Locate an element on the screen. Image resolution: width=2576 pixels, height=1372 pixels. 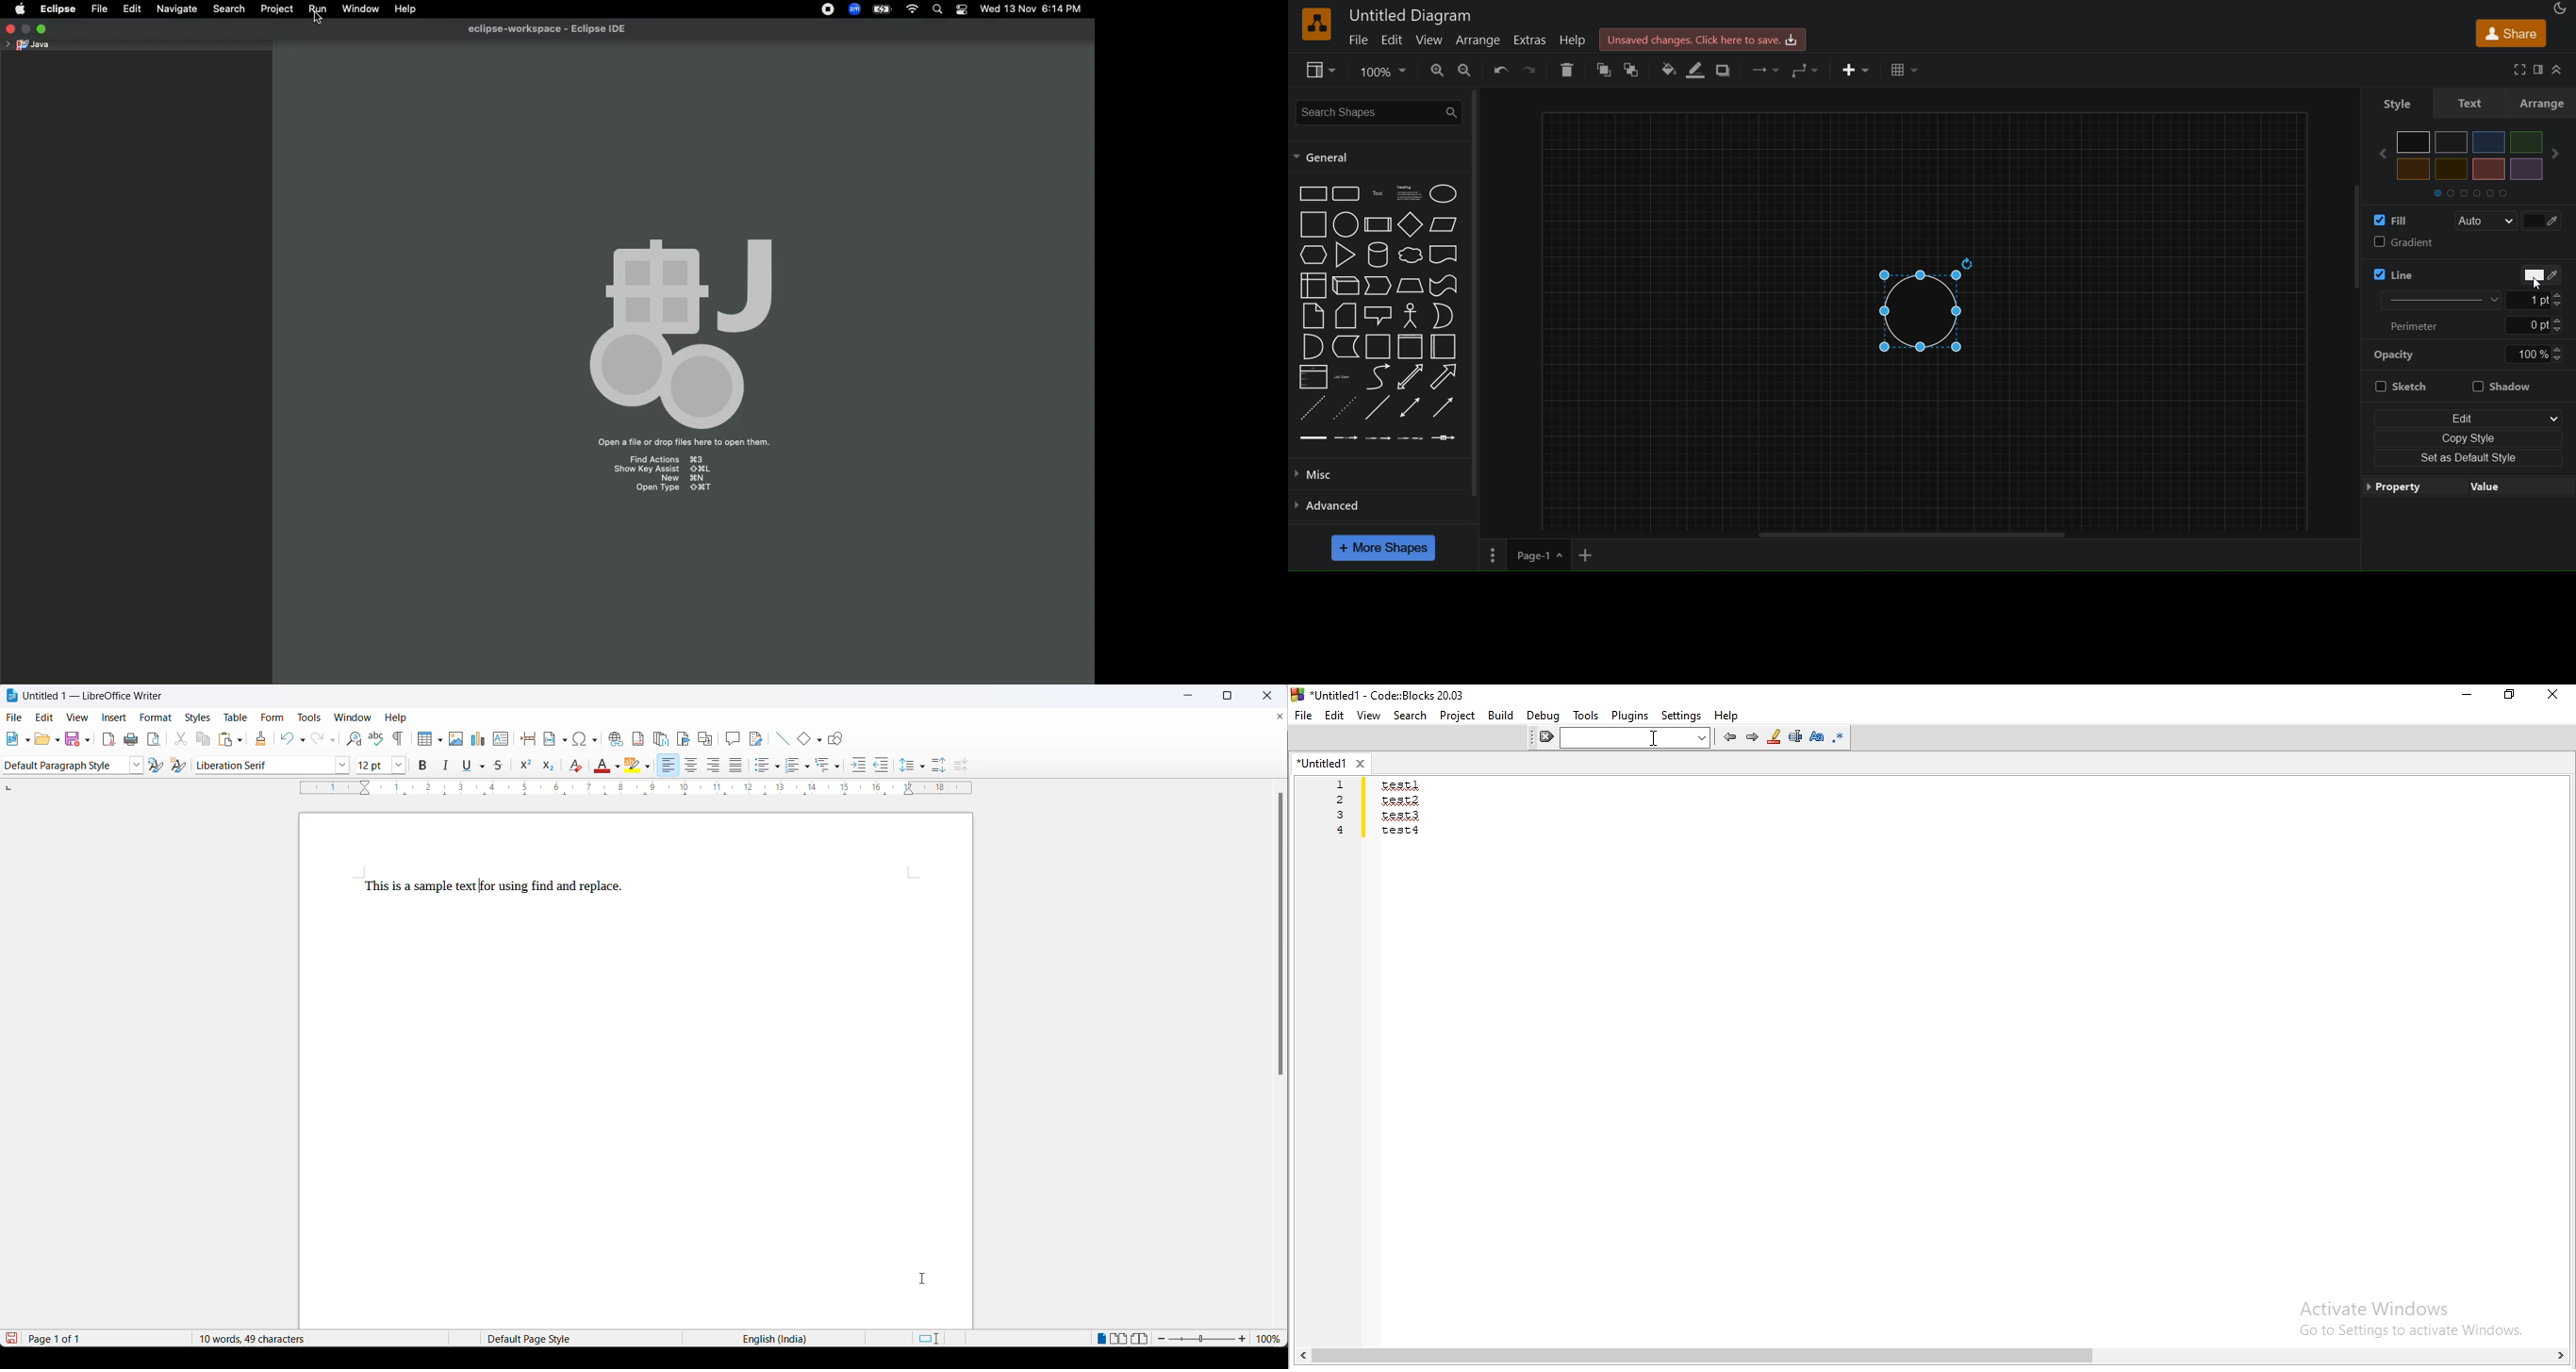
shapes  is located at coordinates (1932, 305).